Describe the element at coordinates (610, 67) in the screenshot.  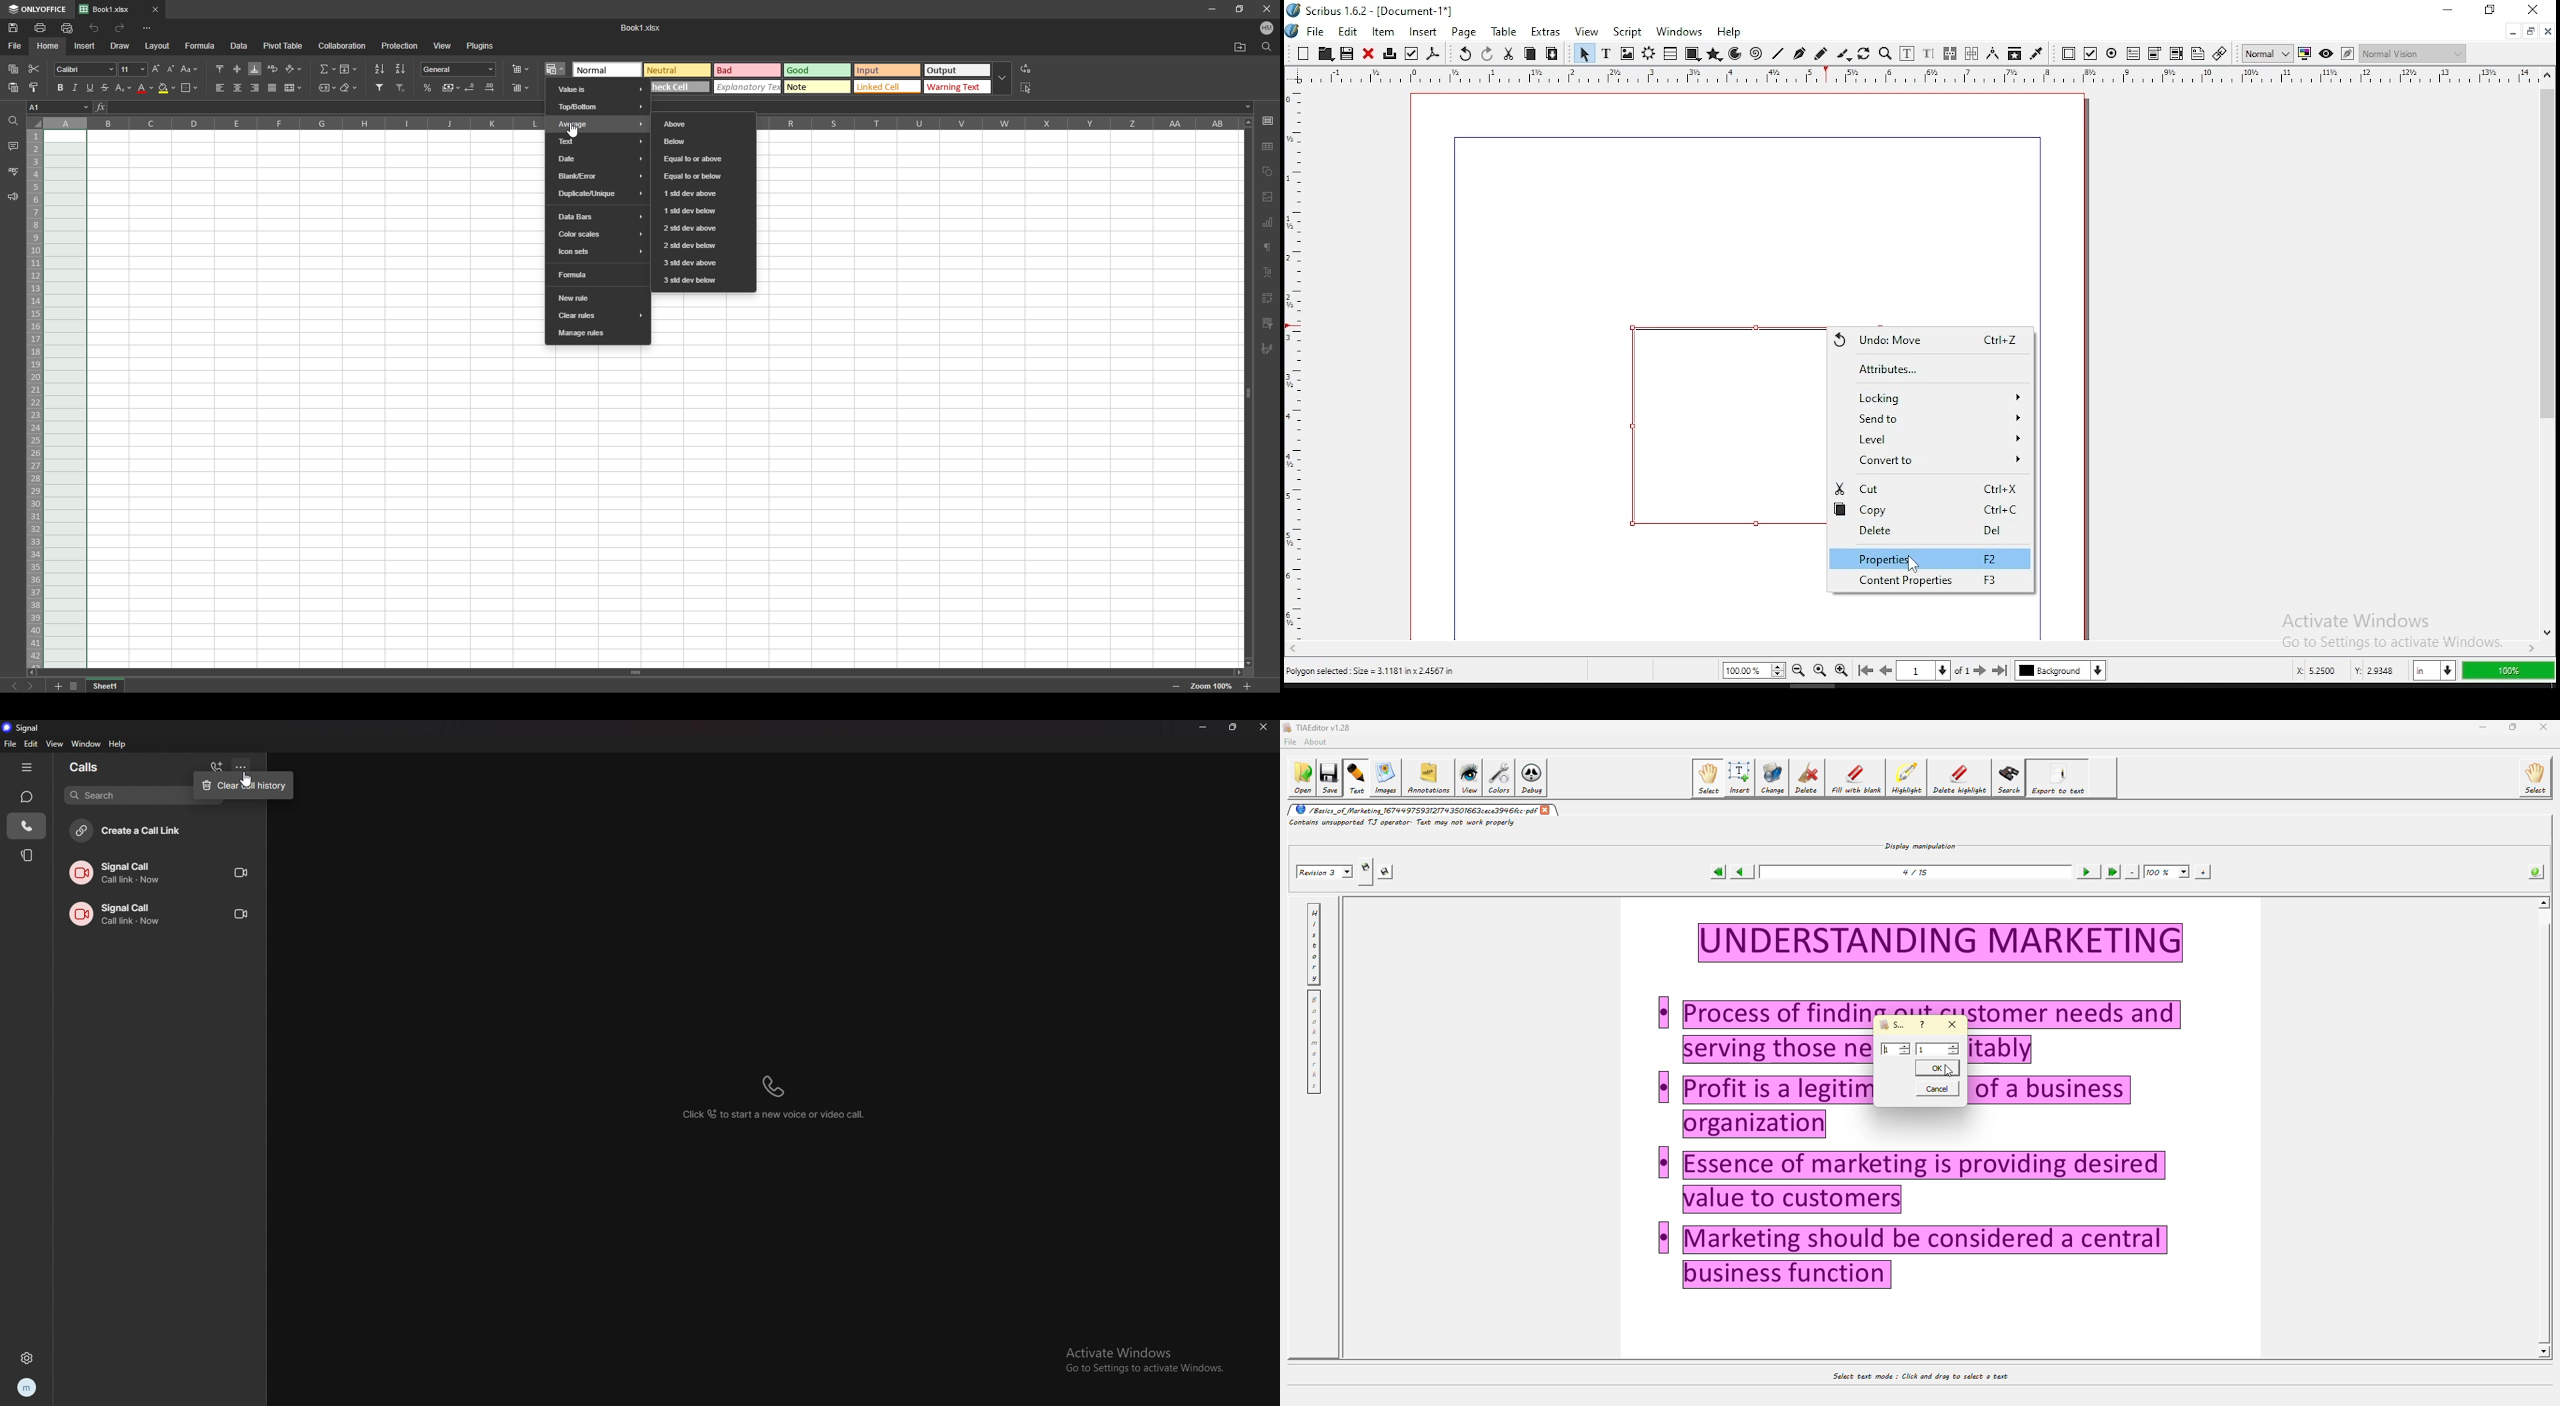
I see `normal` at that location.